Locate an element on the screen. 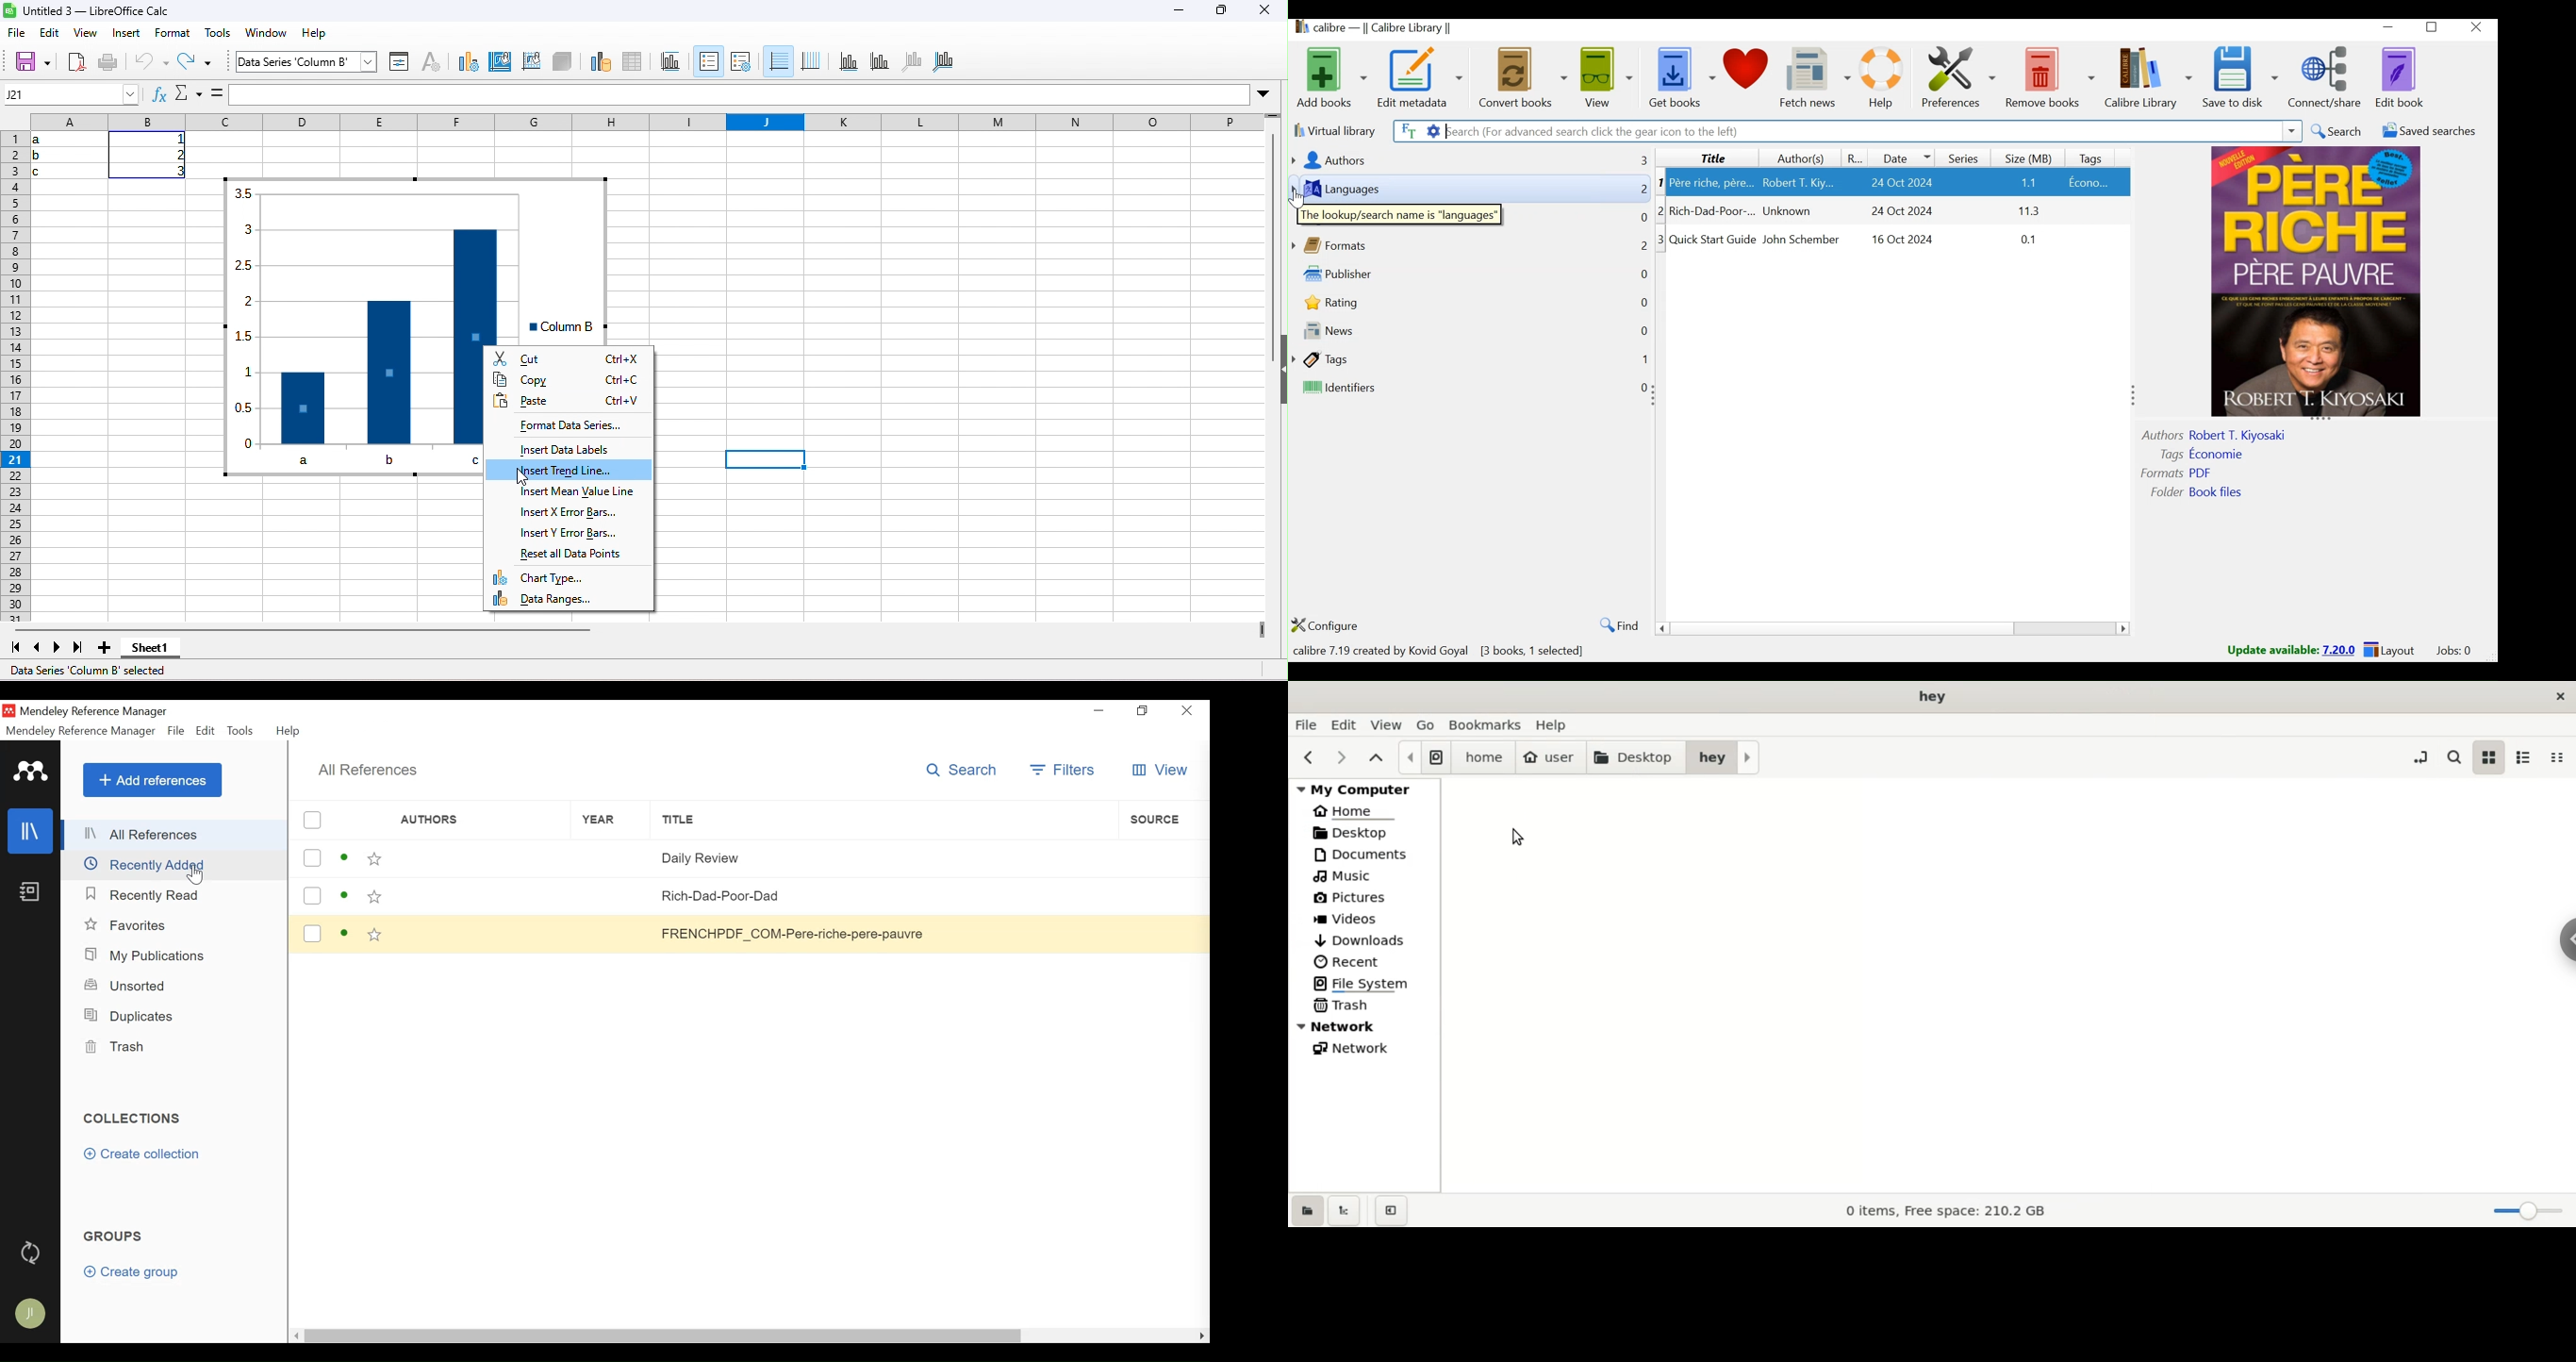  insert mean value line is located at coordinates (576, 495).